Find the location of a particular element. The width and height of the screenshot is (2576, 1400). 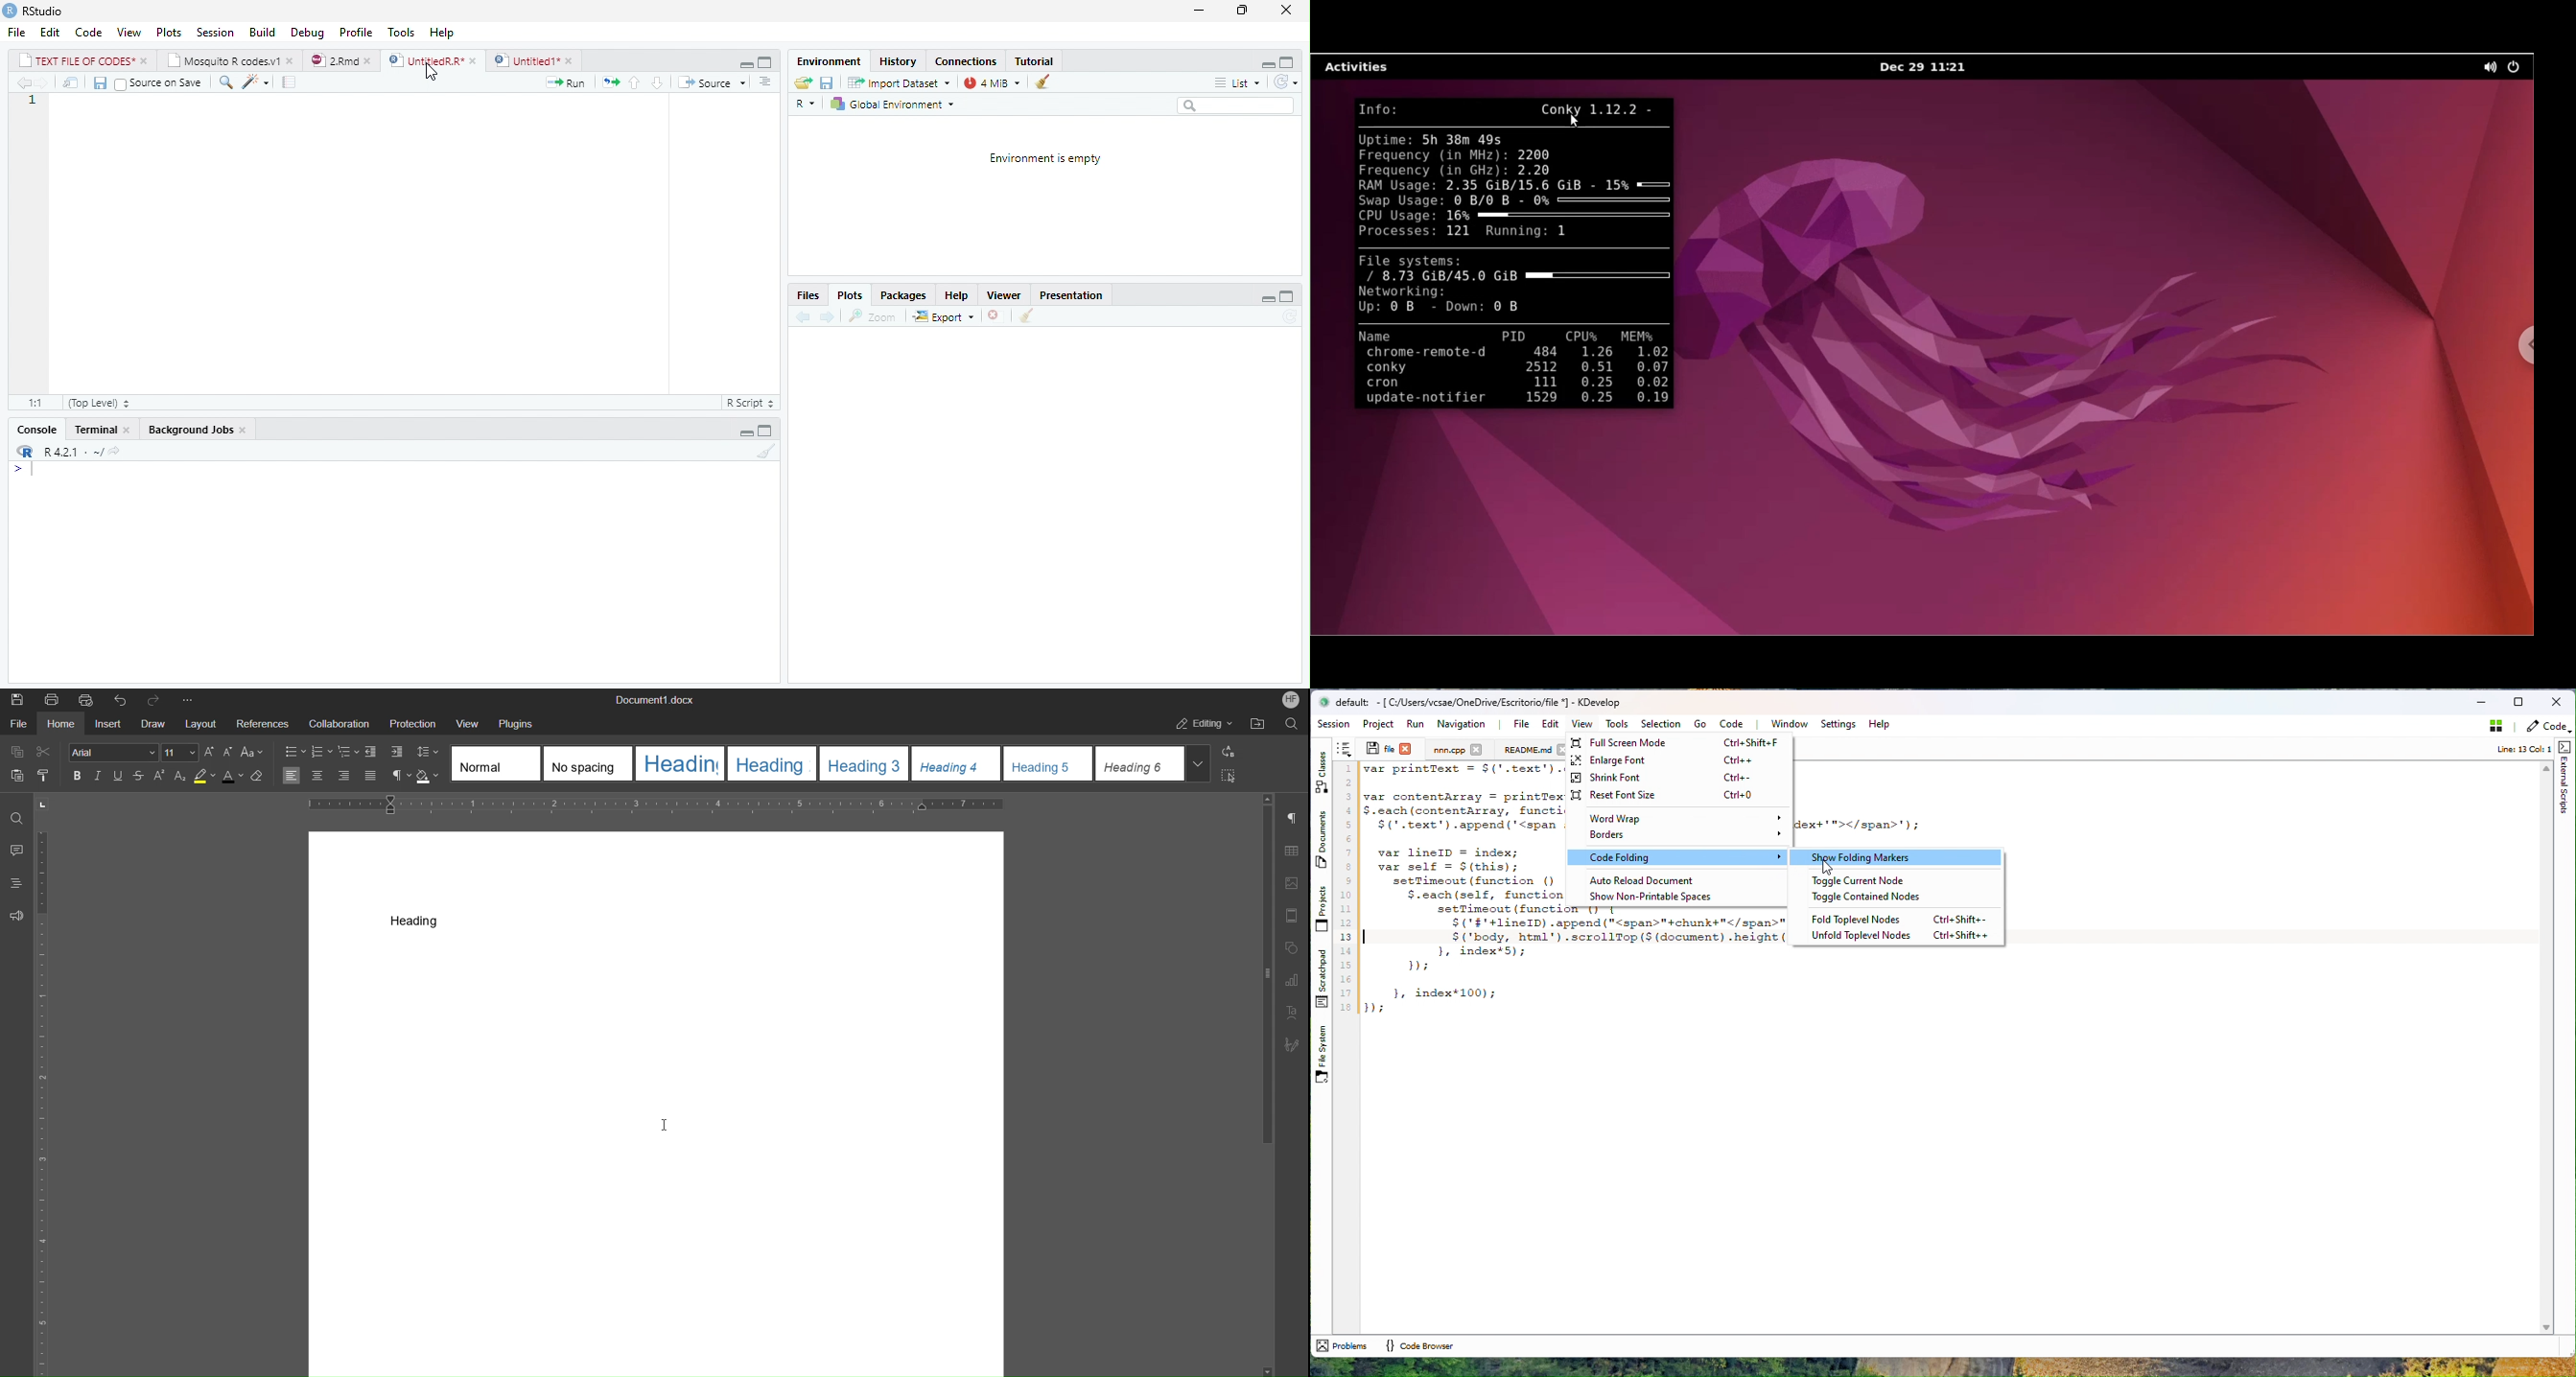

go back is located at coordinates (801, 318).